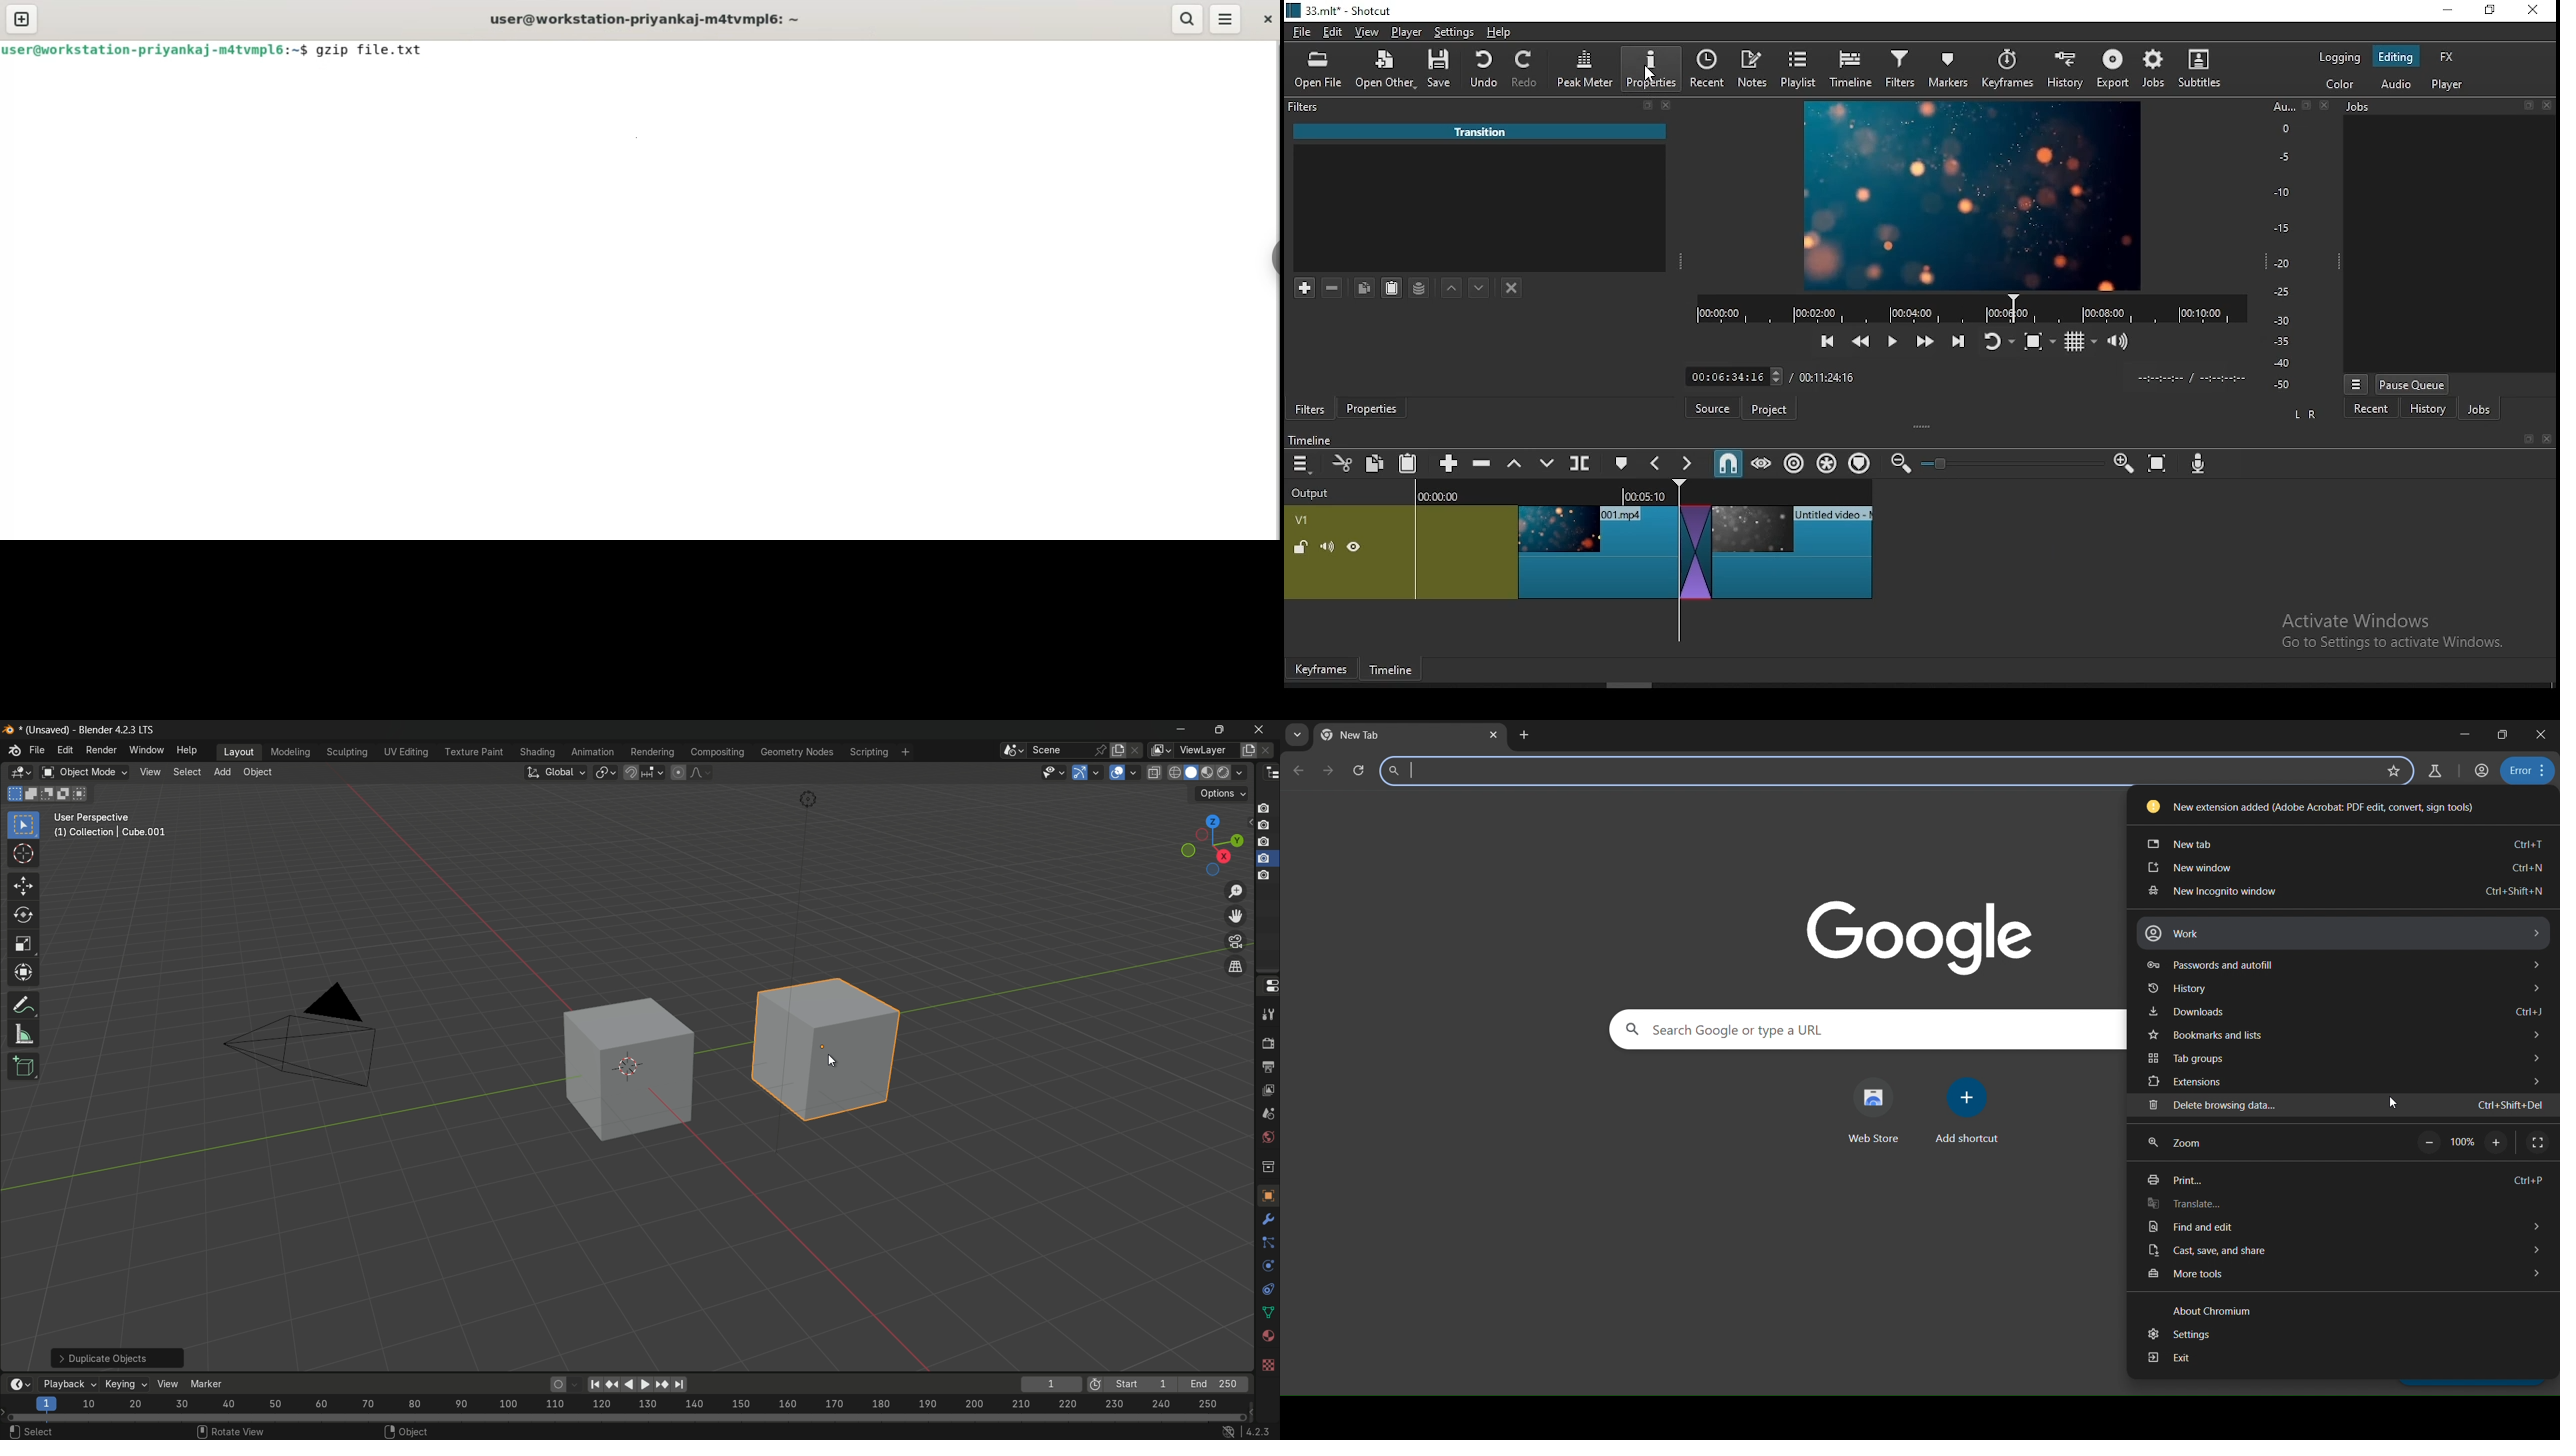 This screenshot has height=1456, width=2576. I want to click on Timeframe, so click(1396, 672).